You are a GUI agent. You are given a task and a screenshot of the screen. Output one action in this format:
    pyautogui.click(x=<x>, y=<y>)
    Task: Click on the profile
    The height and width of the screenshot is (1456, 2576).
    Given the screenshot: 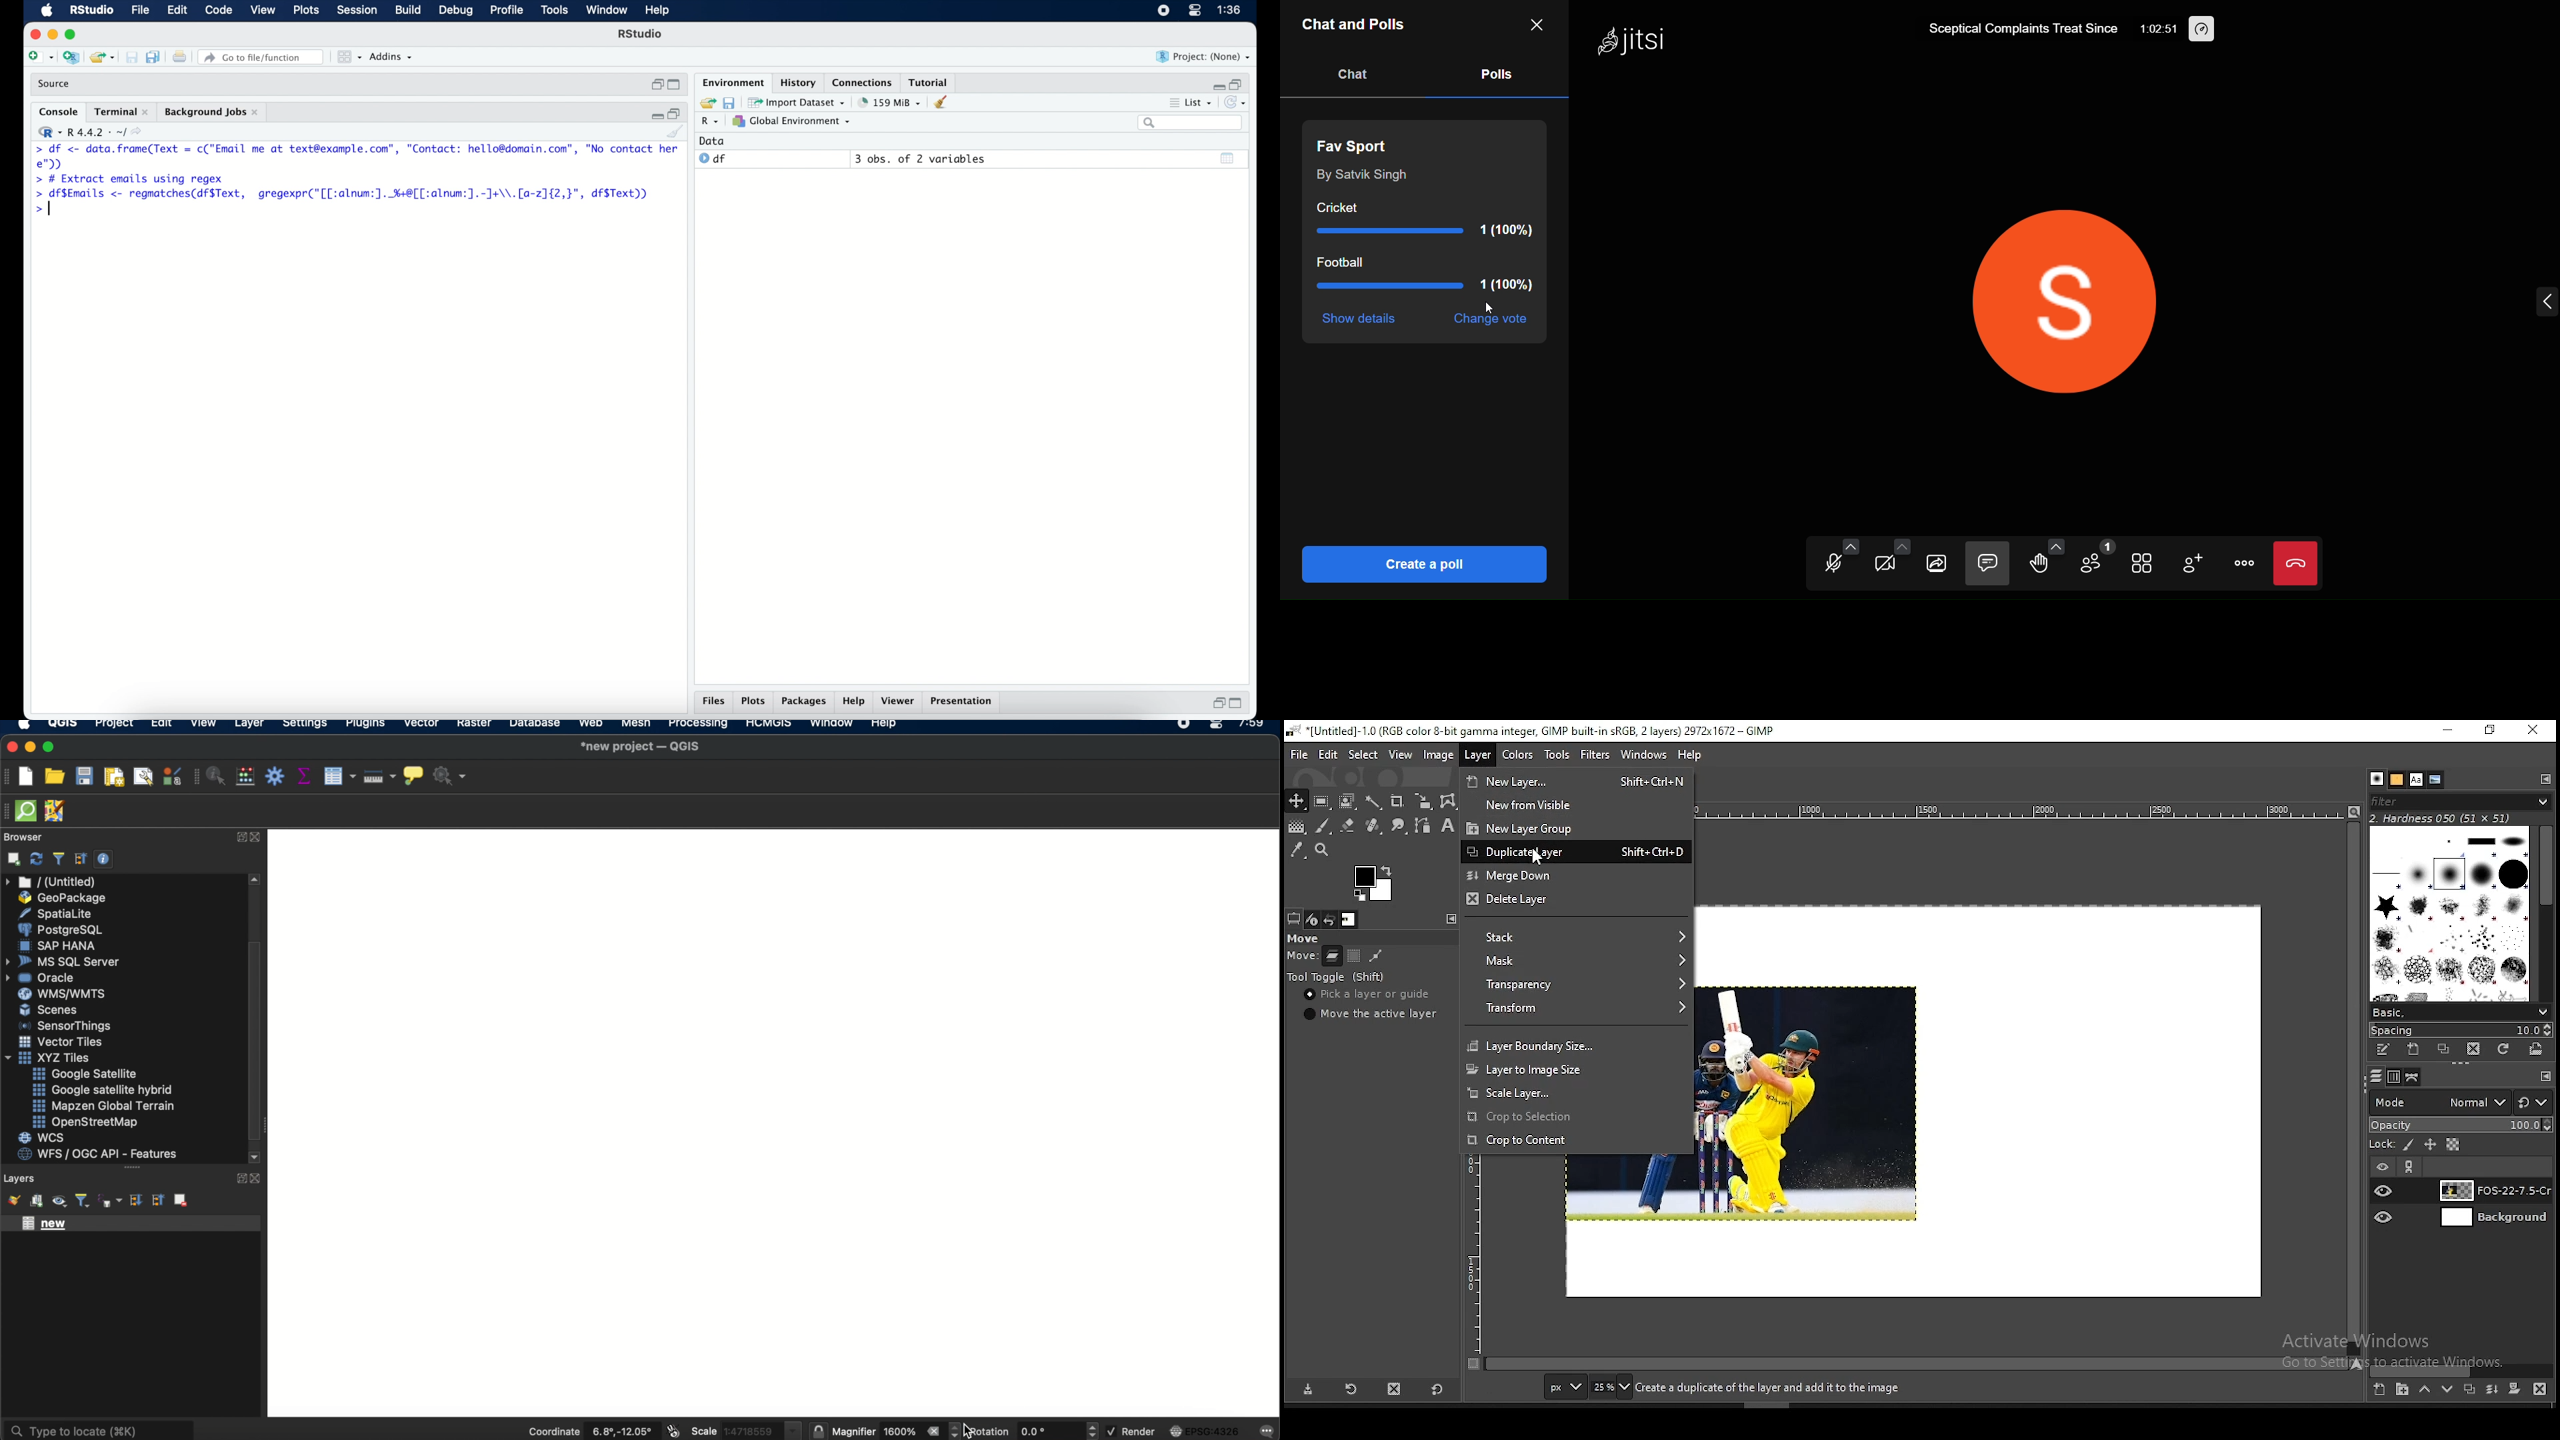 What is the action you would take?
    pyautogui.click(x=507, y=11)
    